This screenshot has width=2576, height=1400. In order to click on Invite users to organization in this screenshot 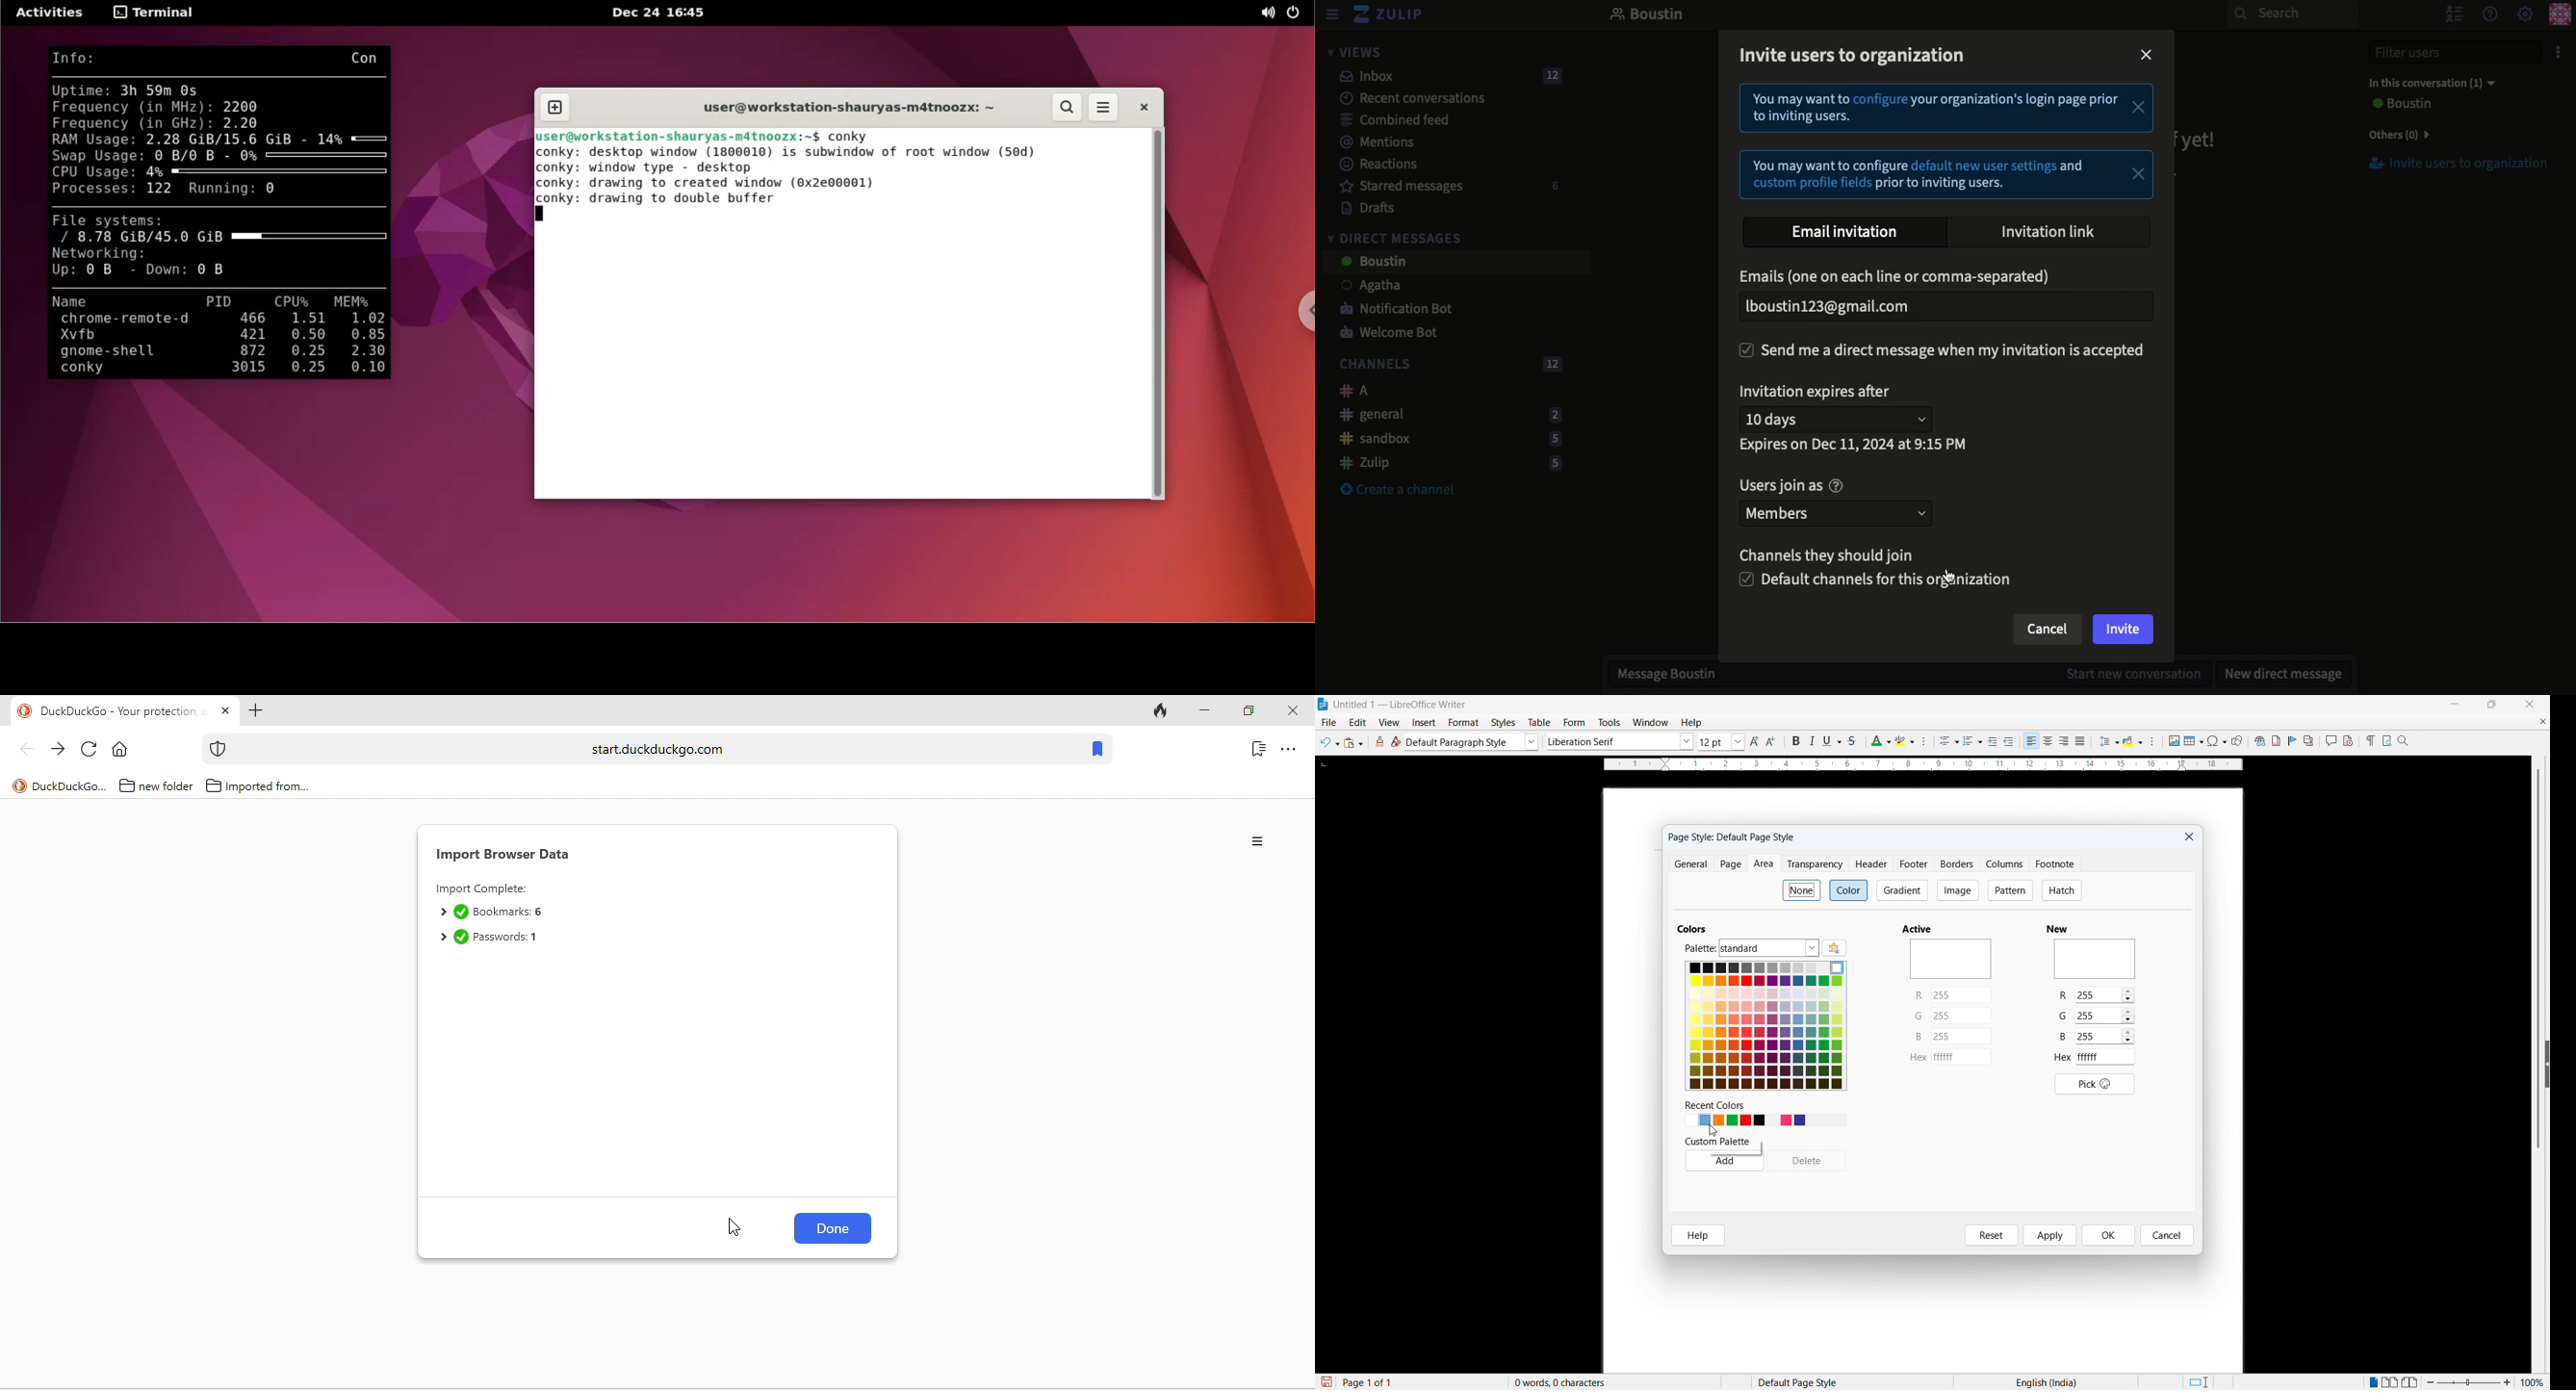, I will do `click(1855, 55)`.